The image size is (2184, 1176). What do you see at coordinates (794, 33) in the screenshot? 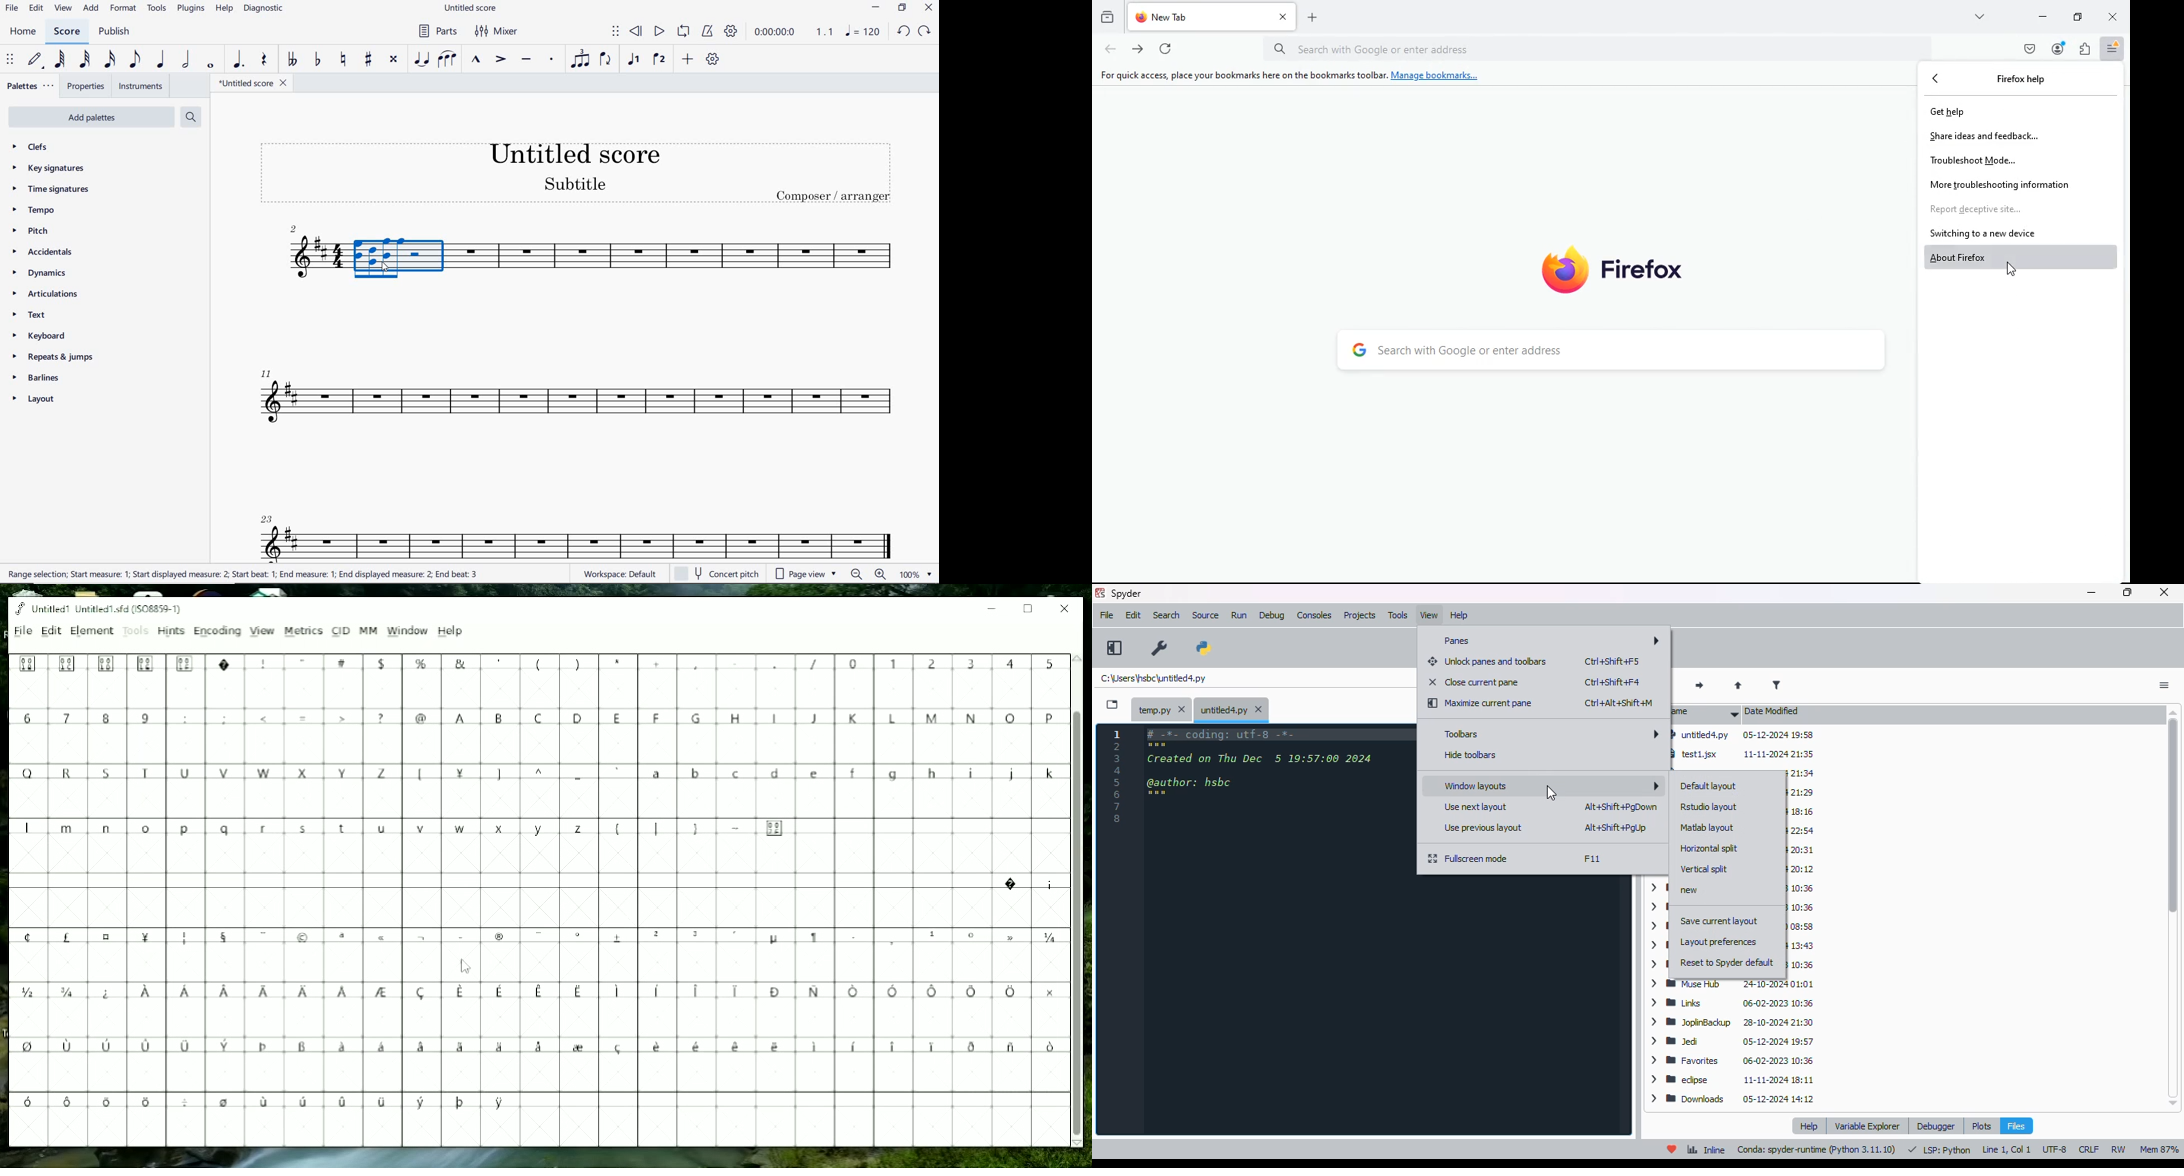
I see `PLAY SPEED` at bounding box center [794, 33].